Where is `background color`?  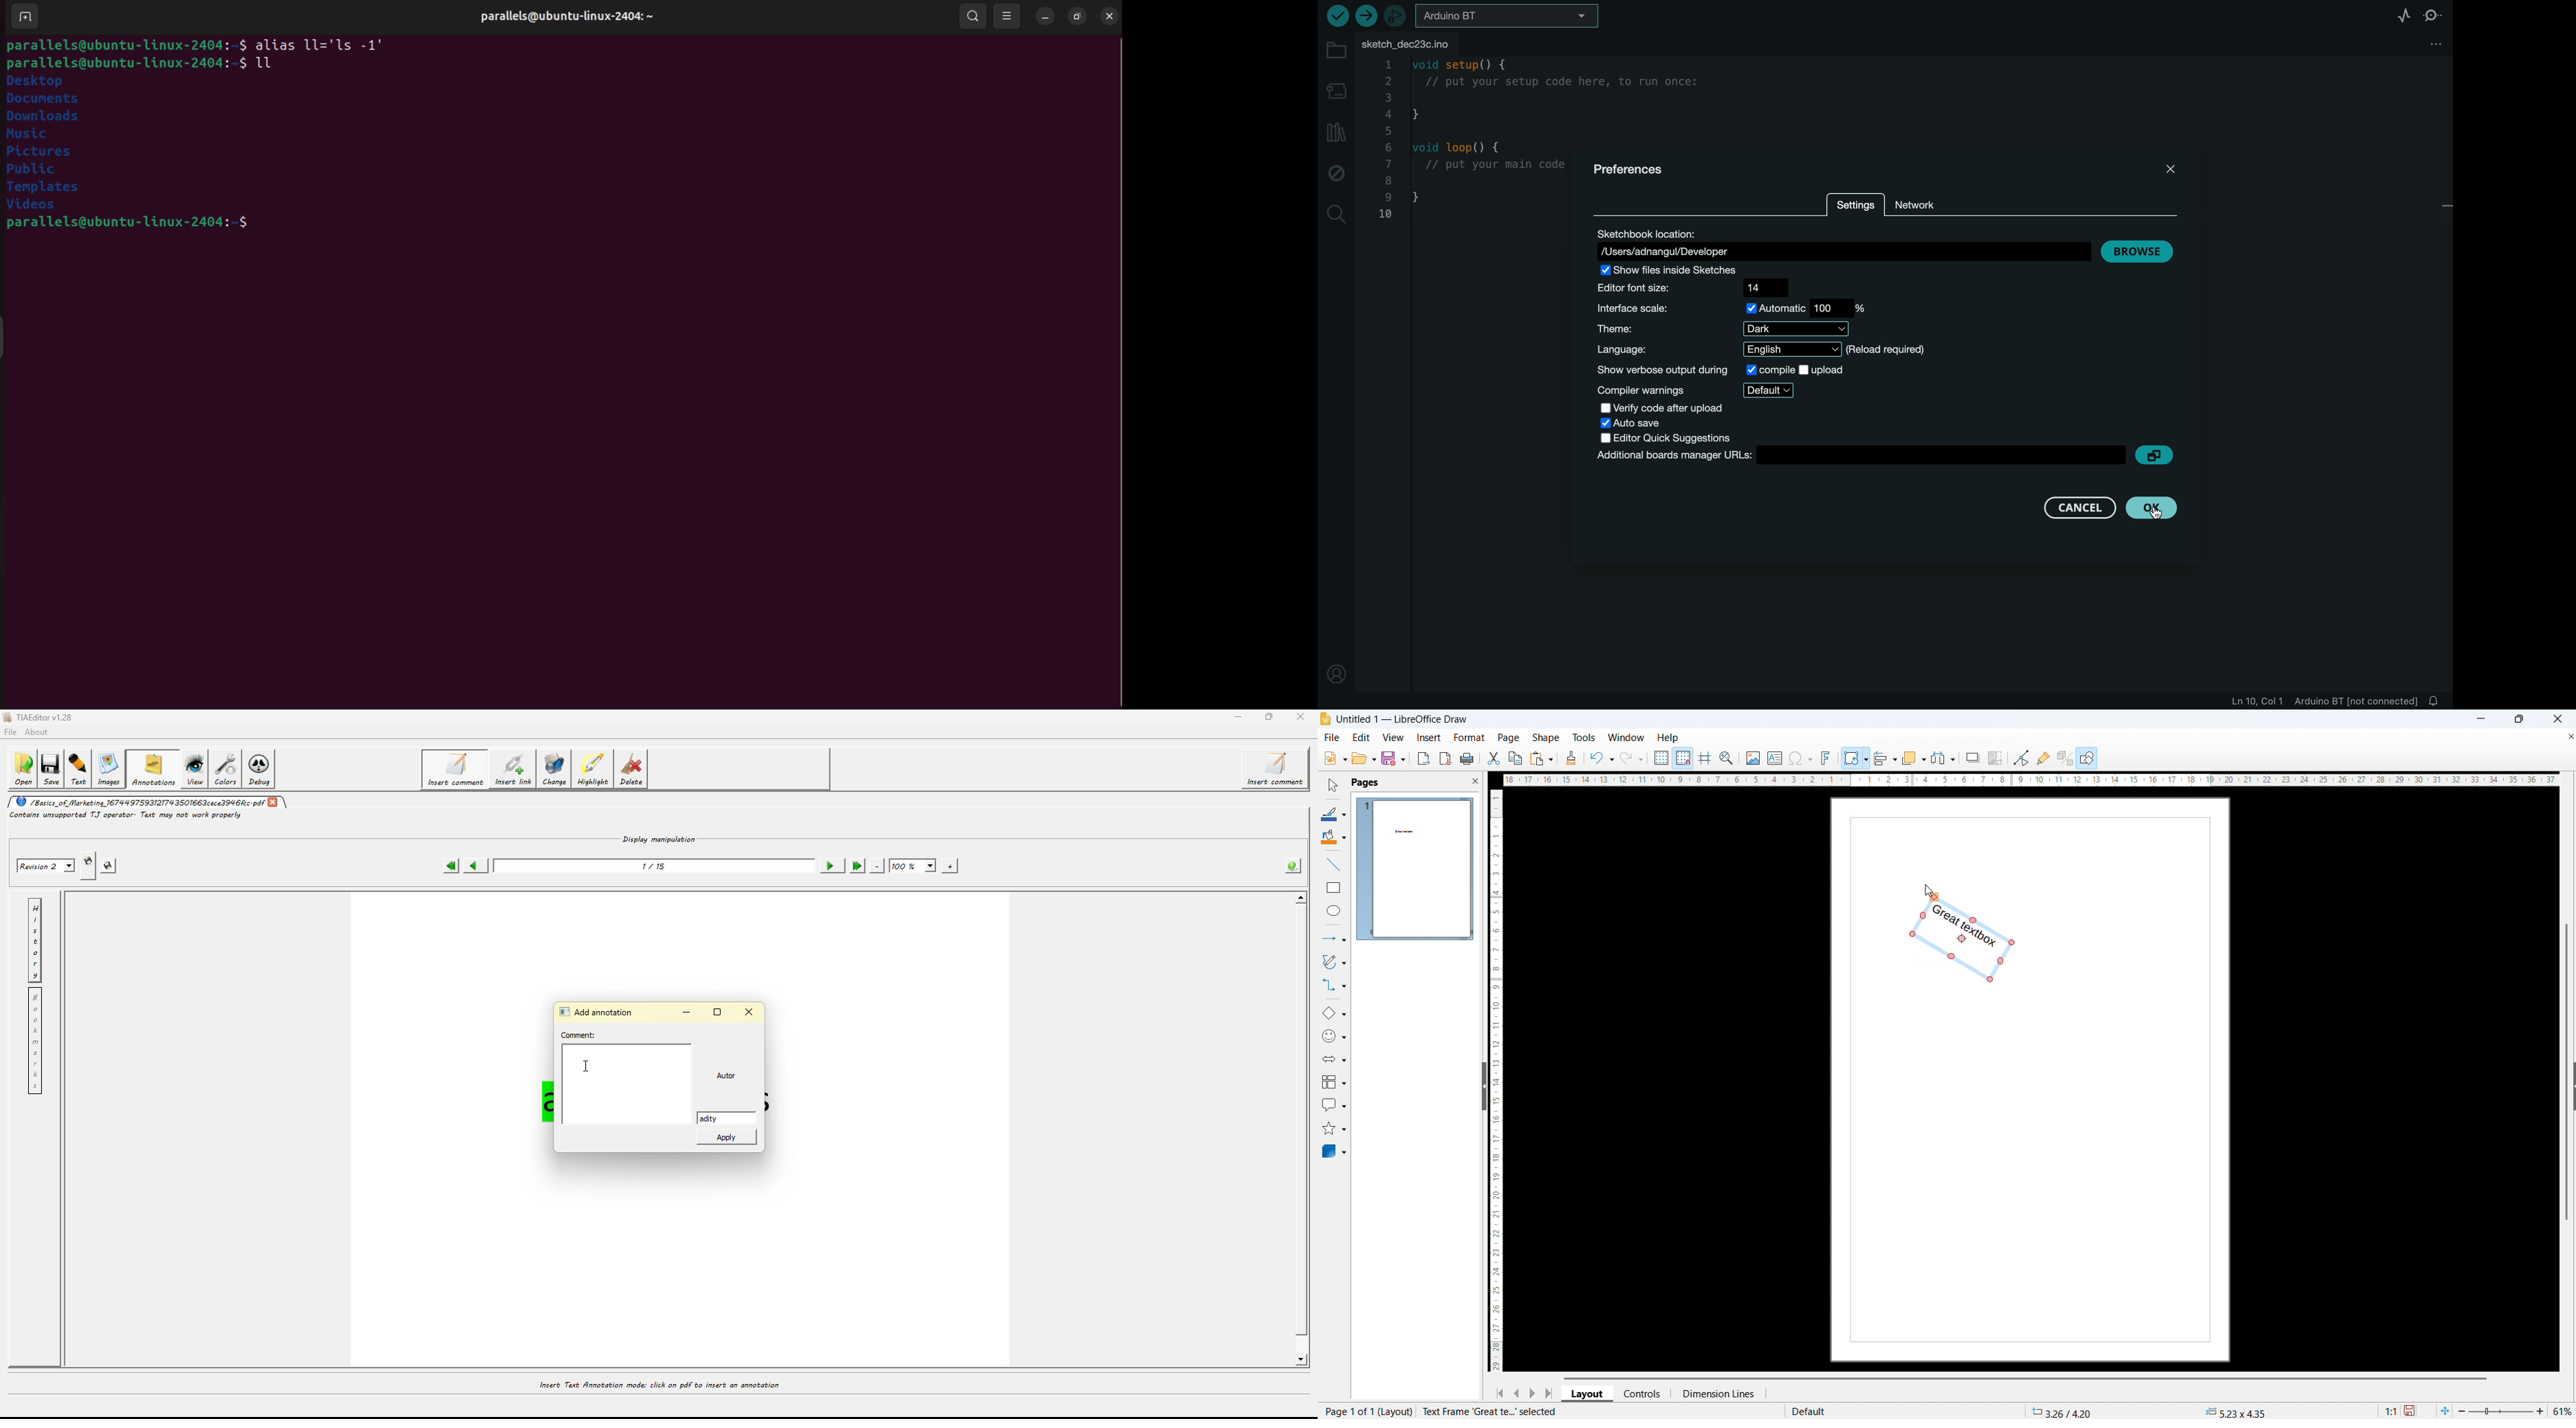
background color is located at coordinates (1333, 838).